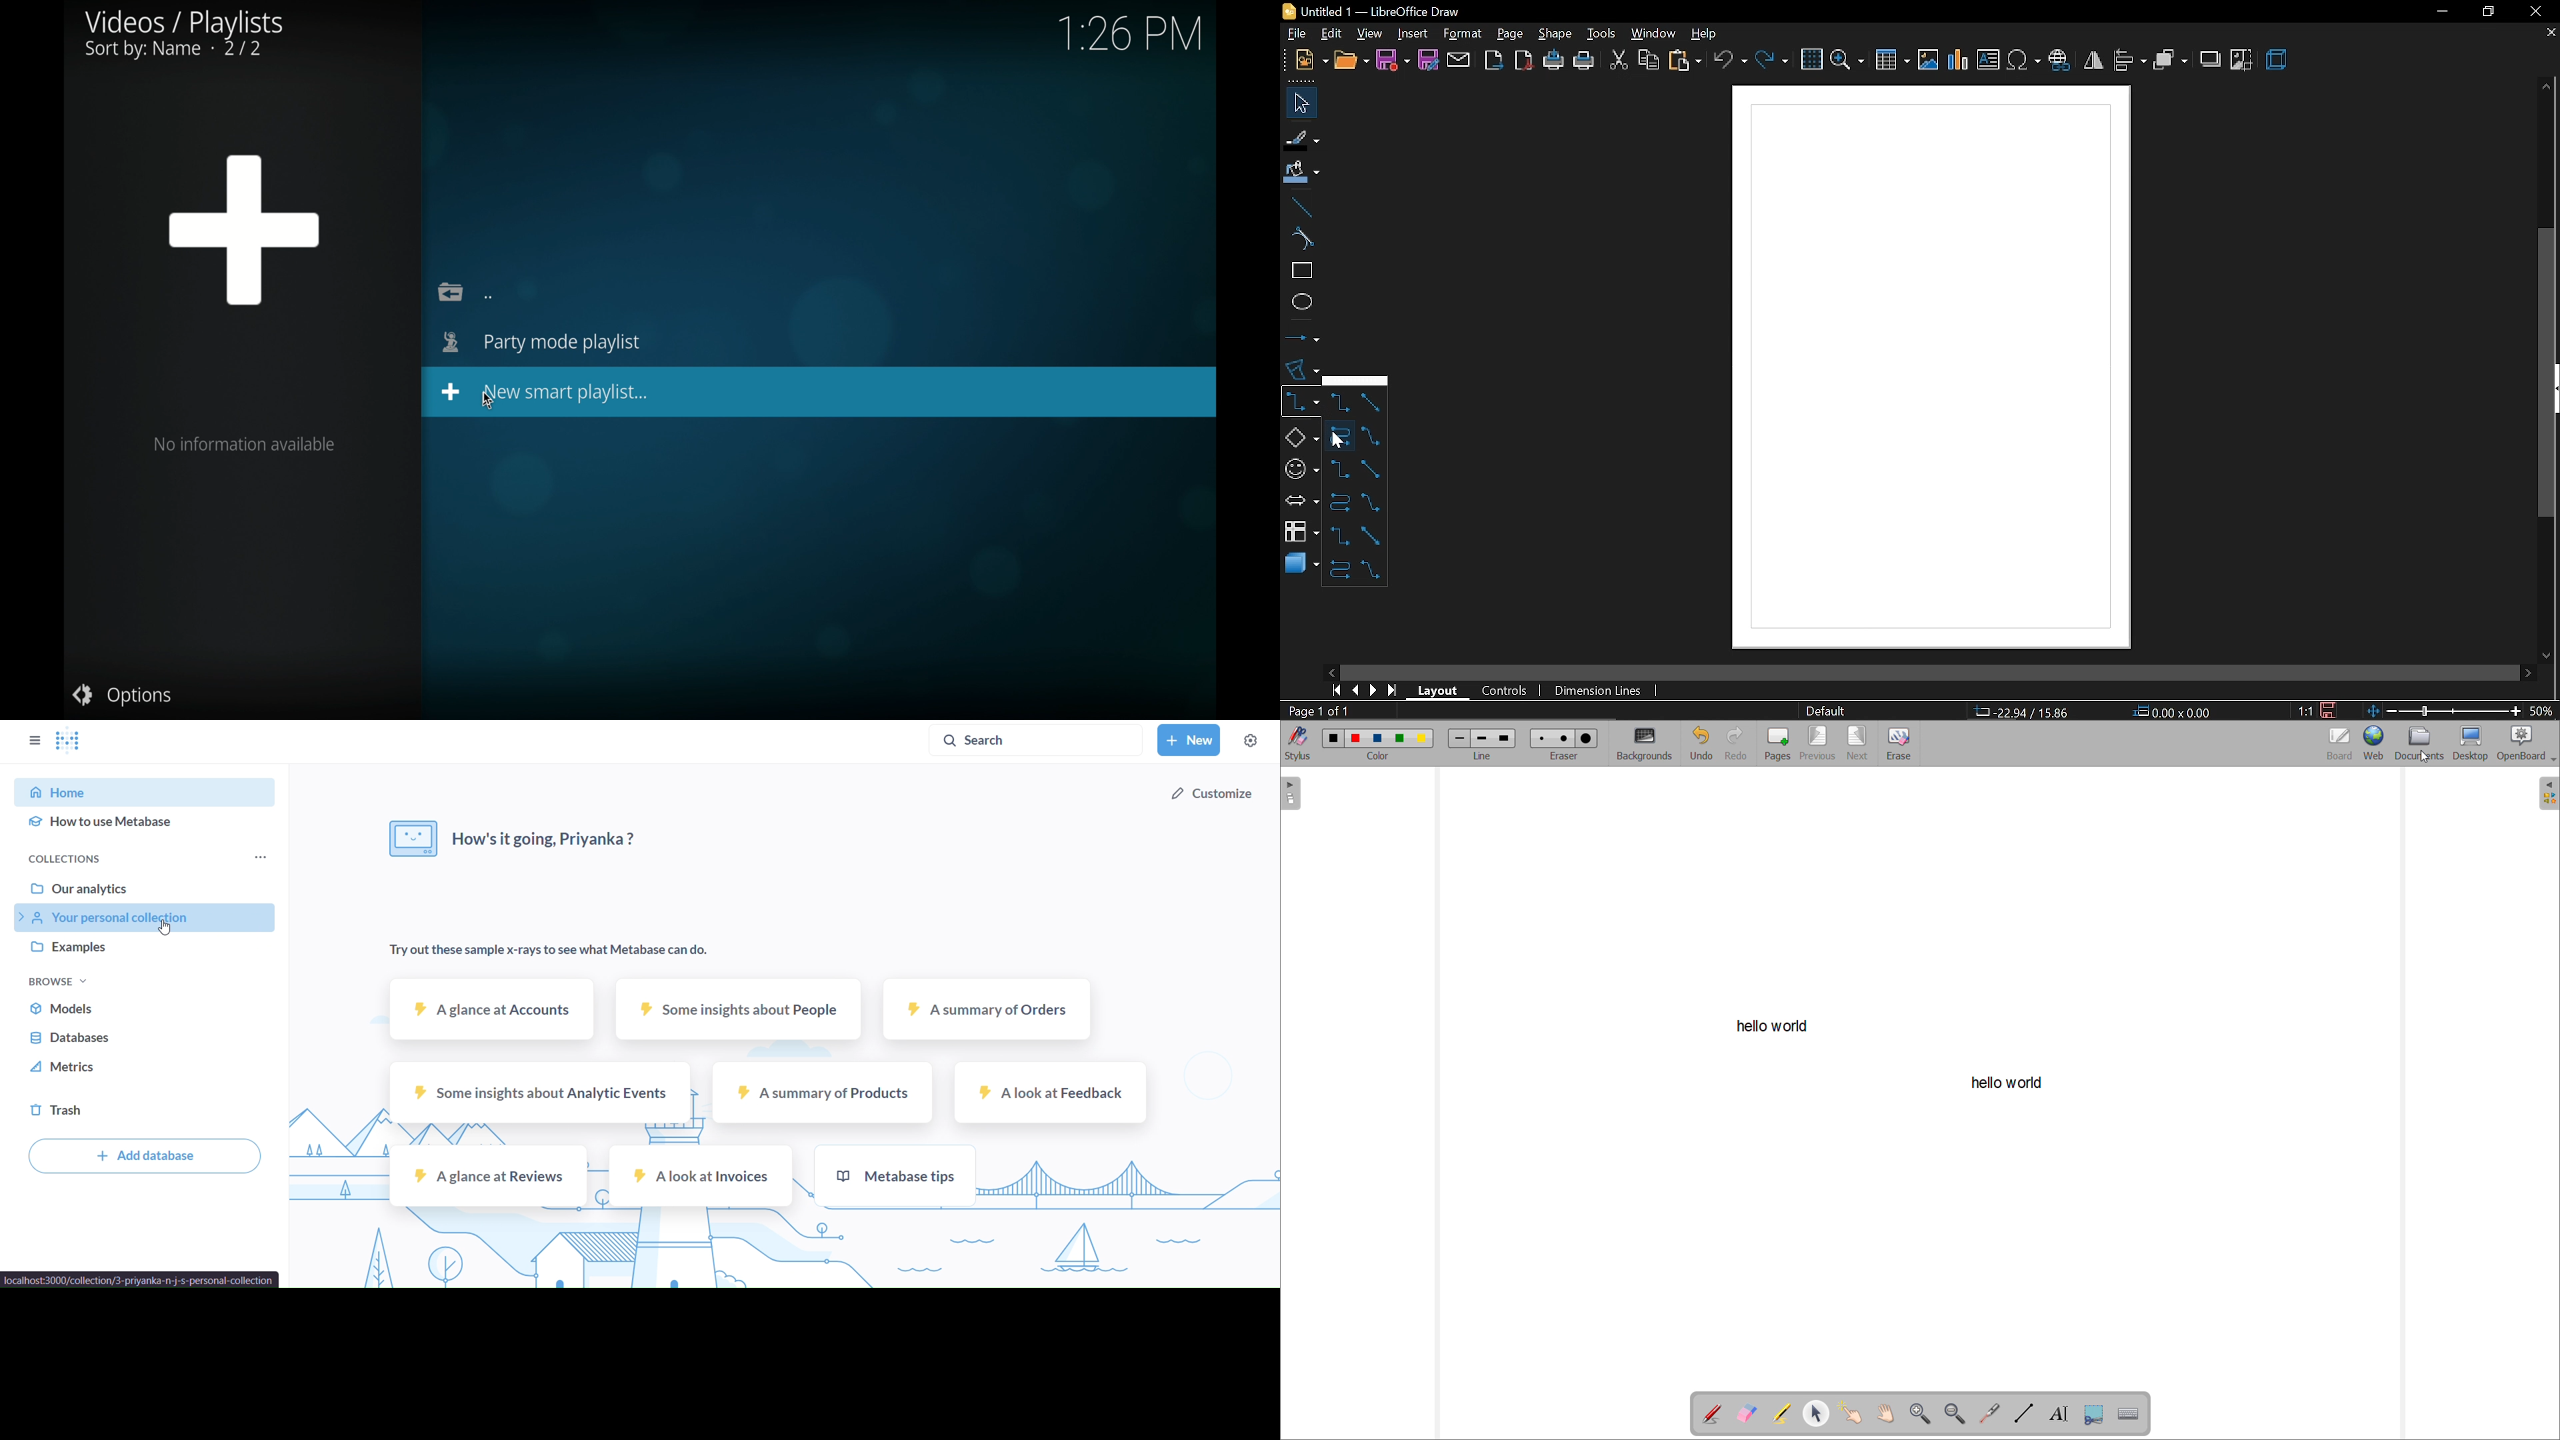  Describe the element at coordinates (1929, 61) in the screenshot. I see `Insert image` at that location.